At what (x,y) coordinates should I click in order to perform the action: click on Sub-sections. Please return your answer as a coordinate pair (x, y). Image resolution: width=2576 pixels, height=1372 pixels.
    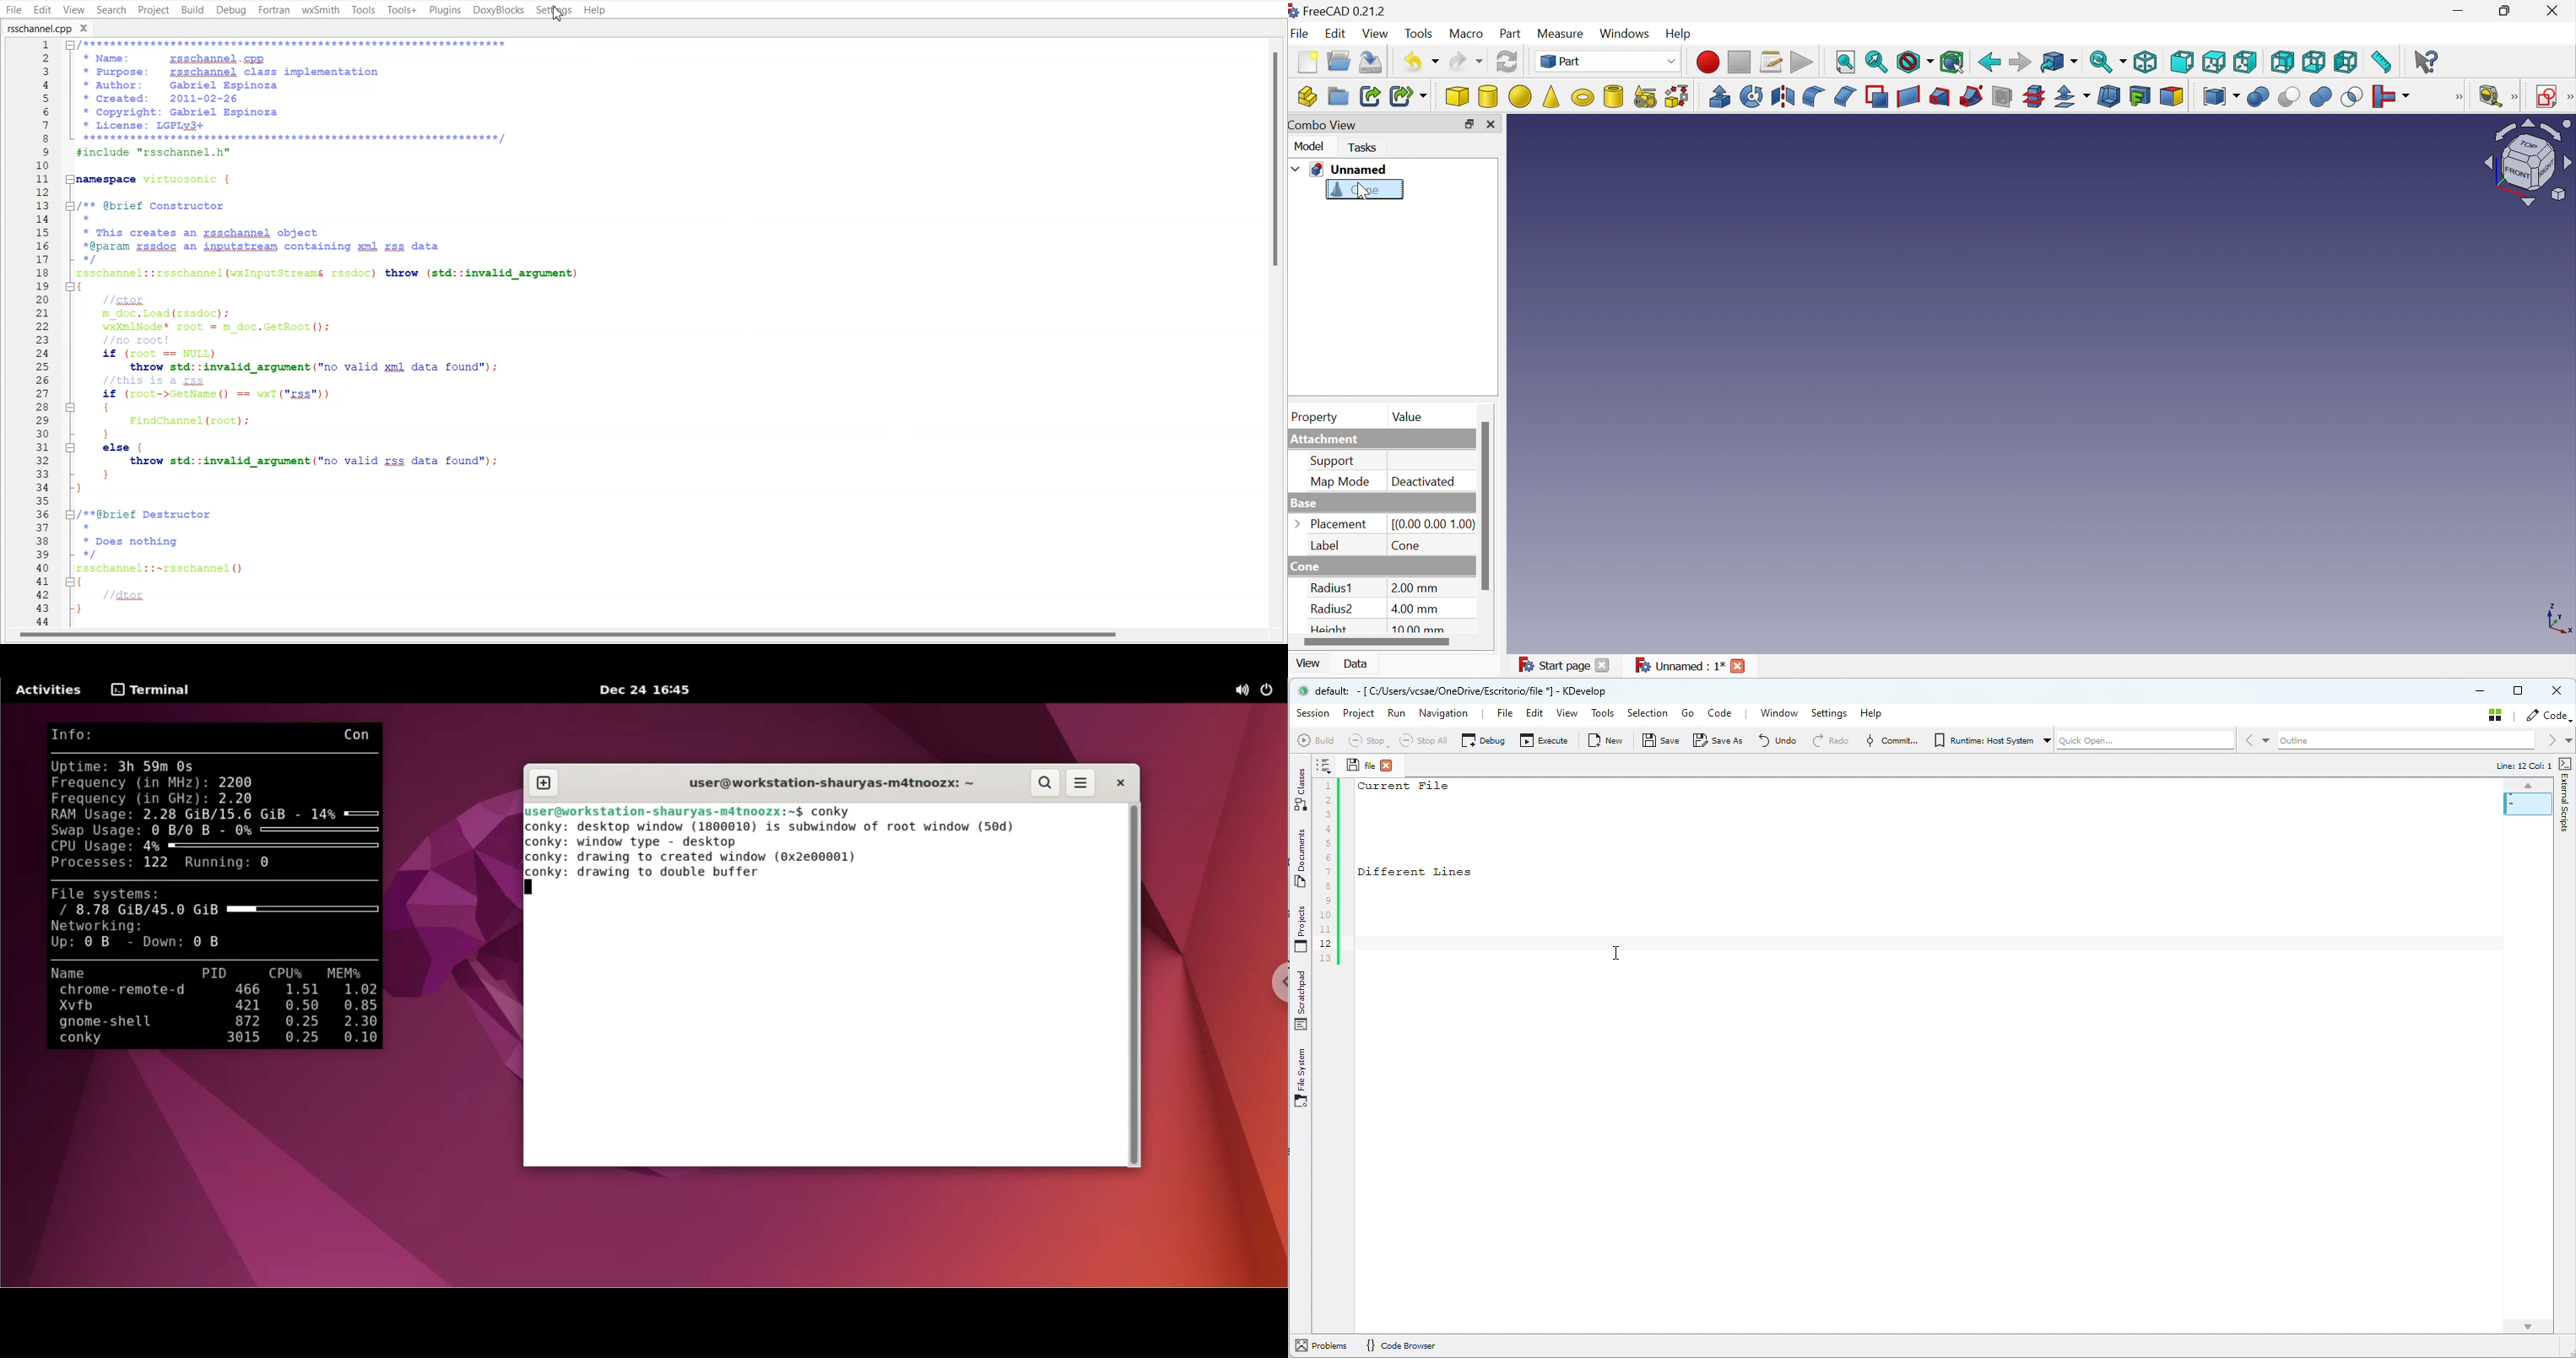
    Looking at the image, I should click on (2033, 97).